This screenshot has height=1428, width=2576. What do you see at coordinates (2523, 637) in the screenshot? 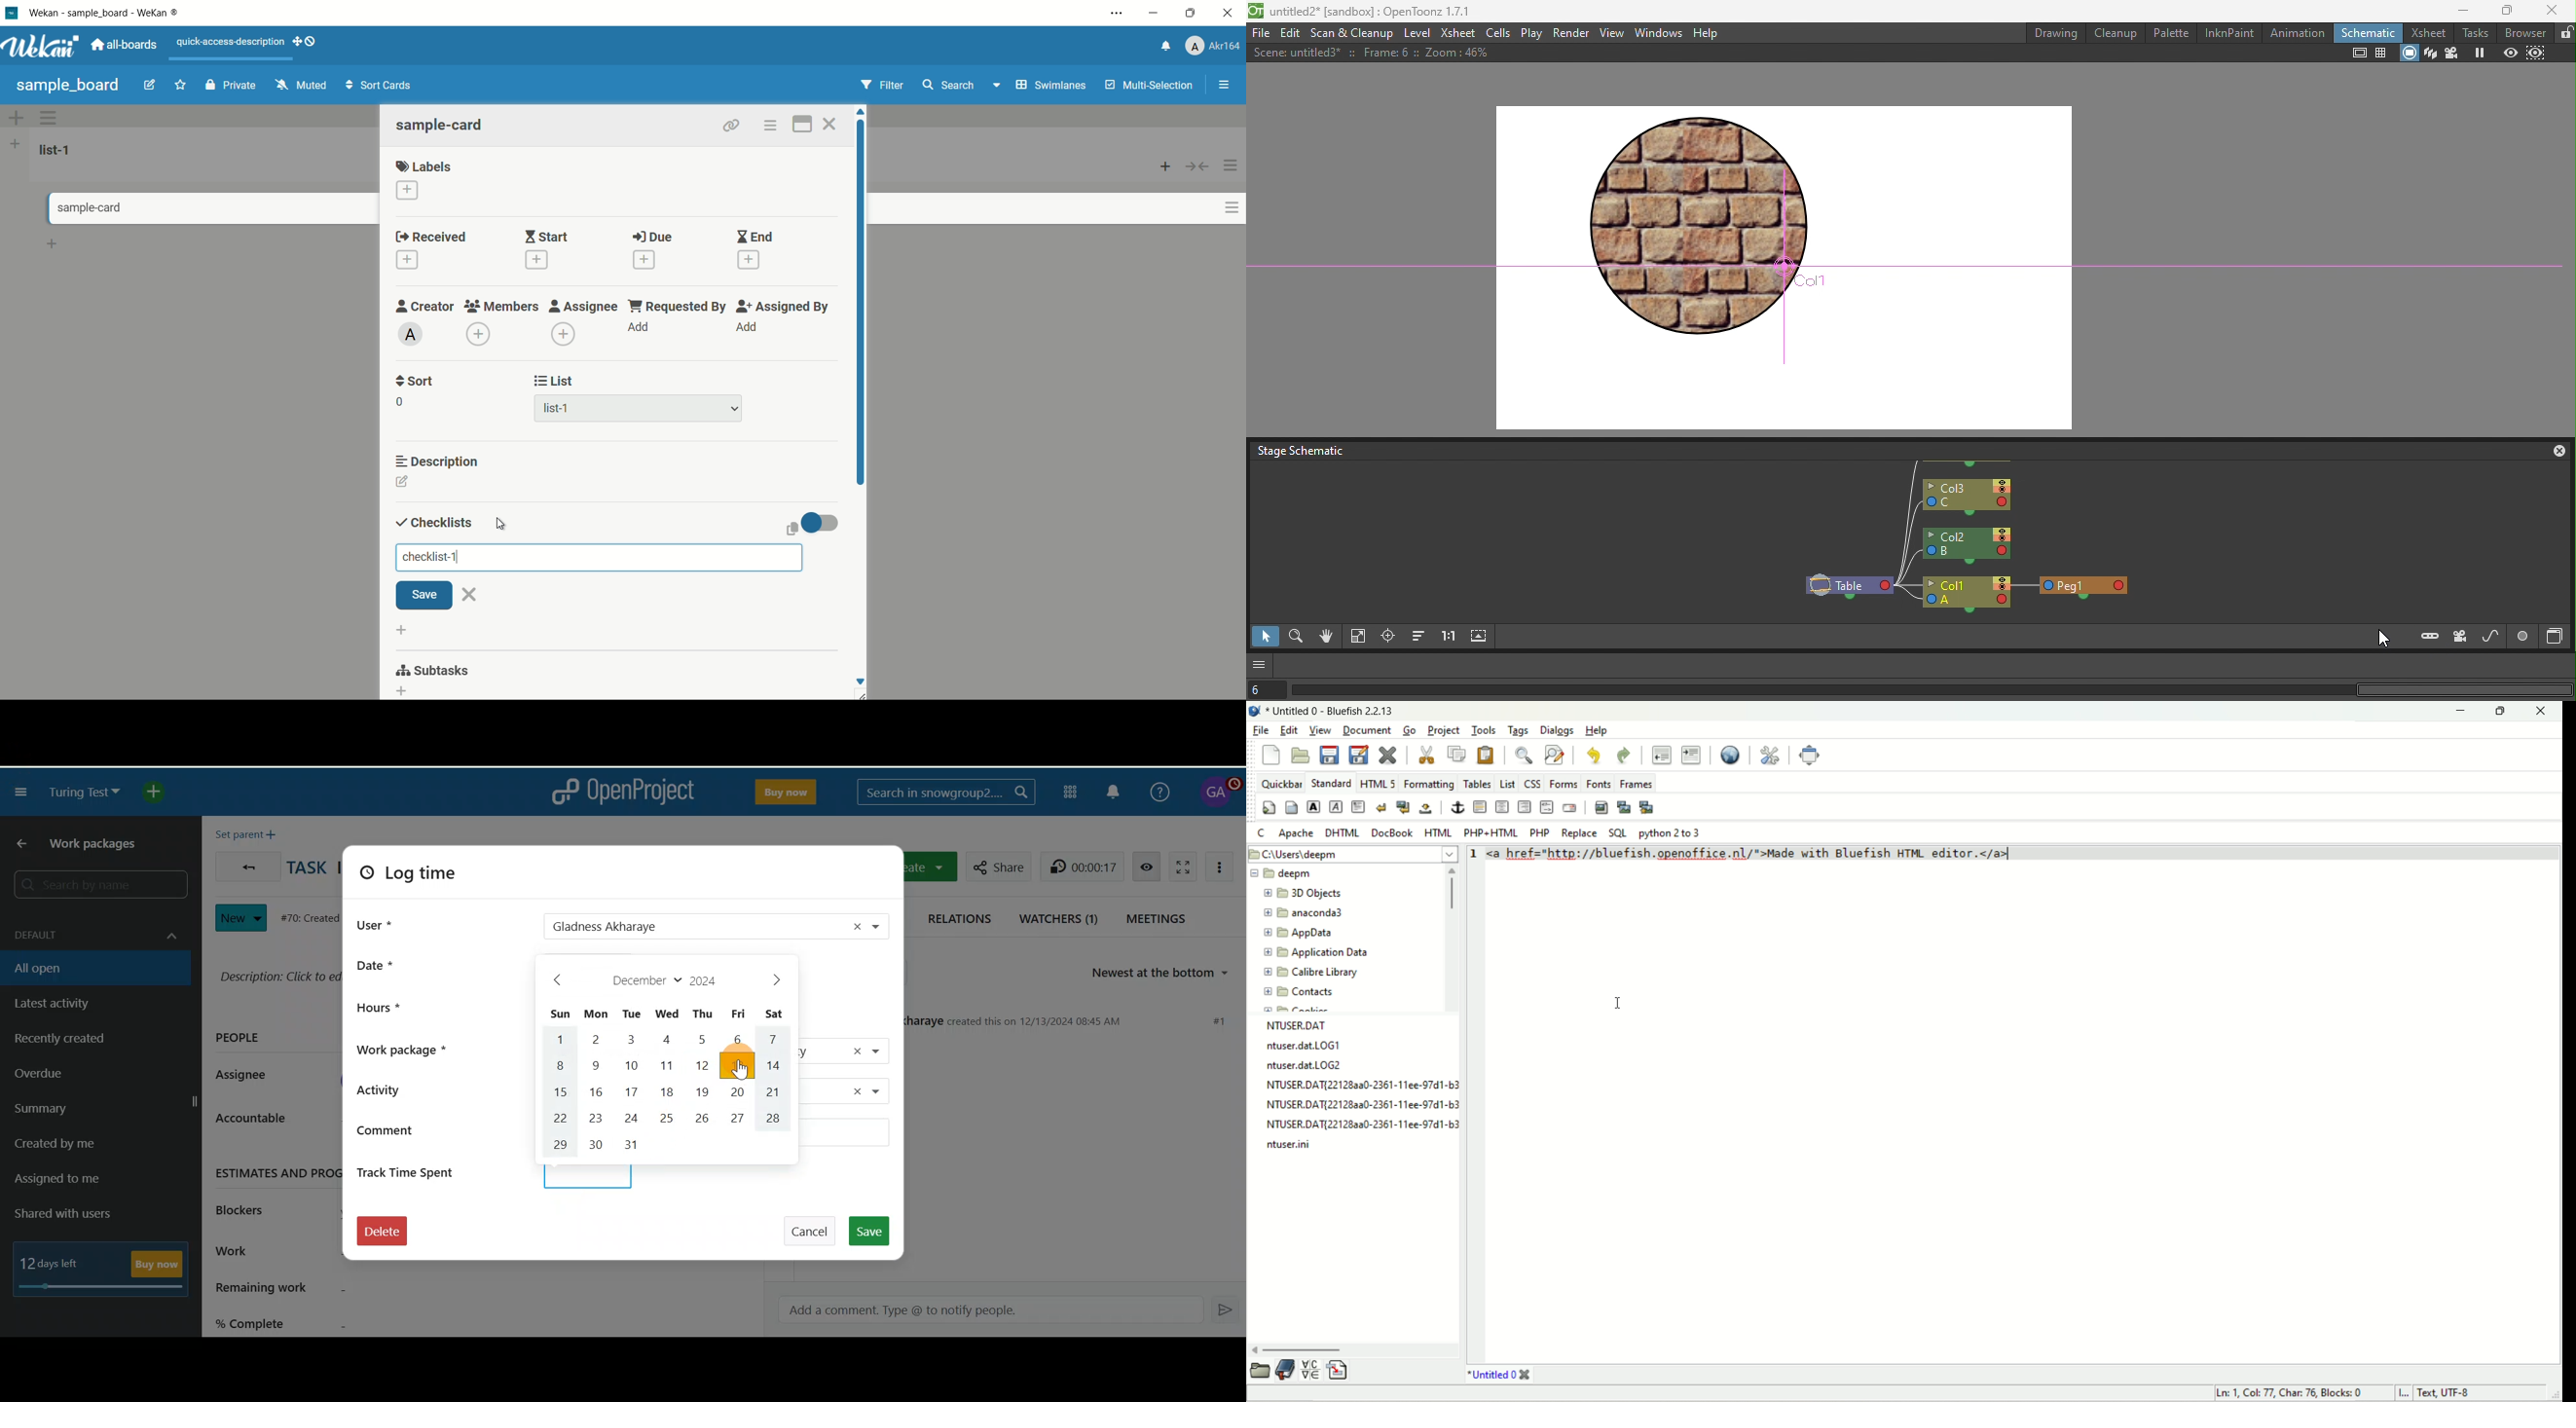
I see `Switch output post display mode` at bounding box center [2523, 637].